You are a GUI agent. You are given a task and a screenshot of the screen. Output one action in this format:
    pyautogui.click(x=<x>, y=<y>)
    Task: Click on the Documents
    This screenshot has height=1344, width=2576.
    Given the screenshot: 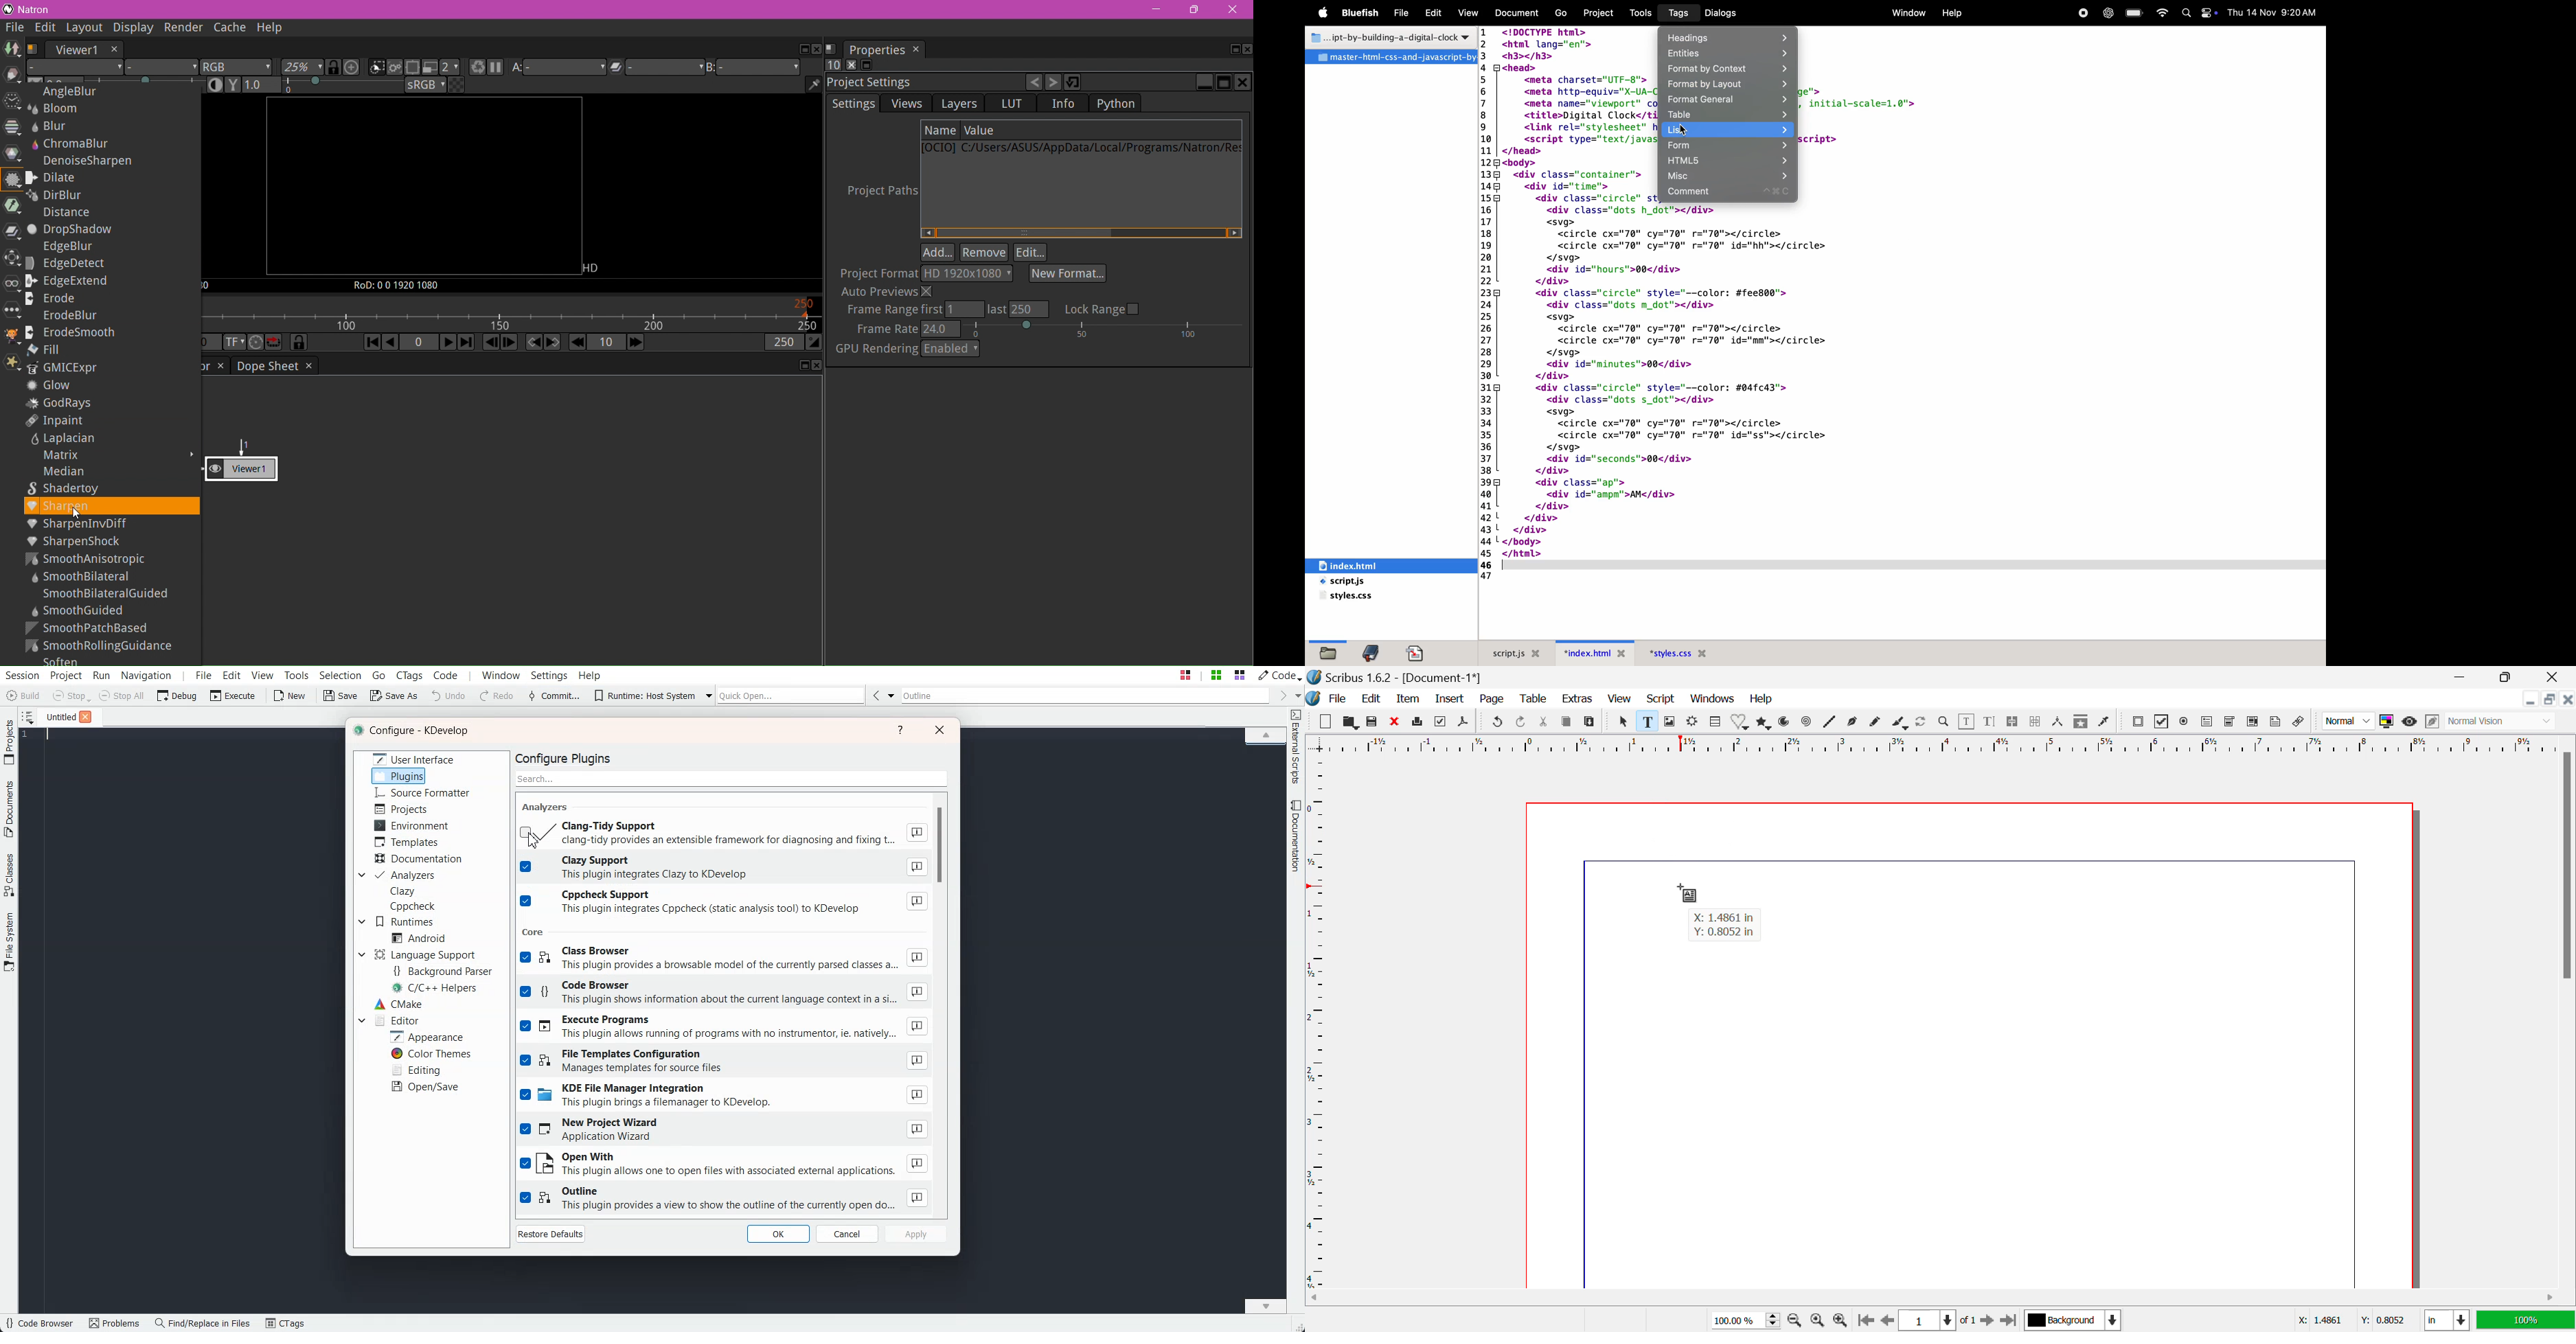 What is the action you would take?
    pyautogui.click(x=1518, y=13)
    